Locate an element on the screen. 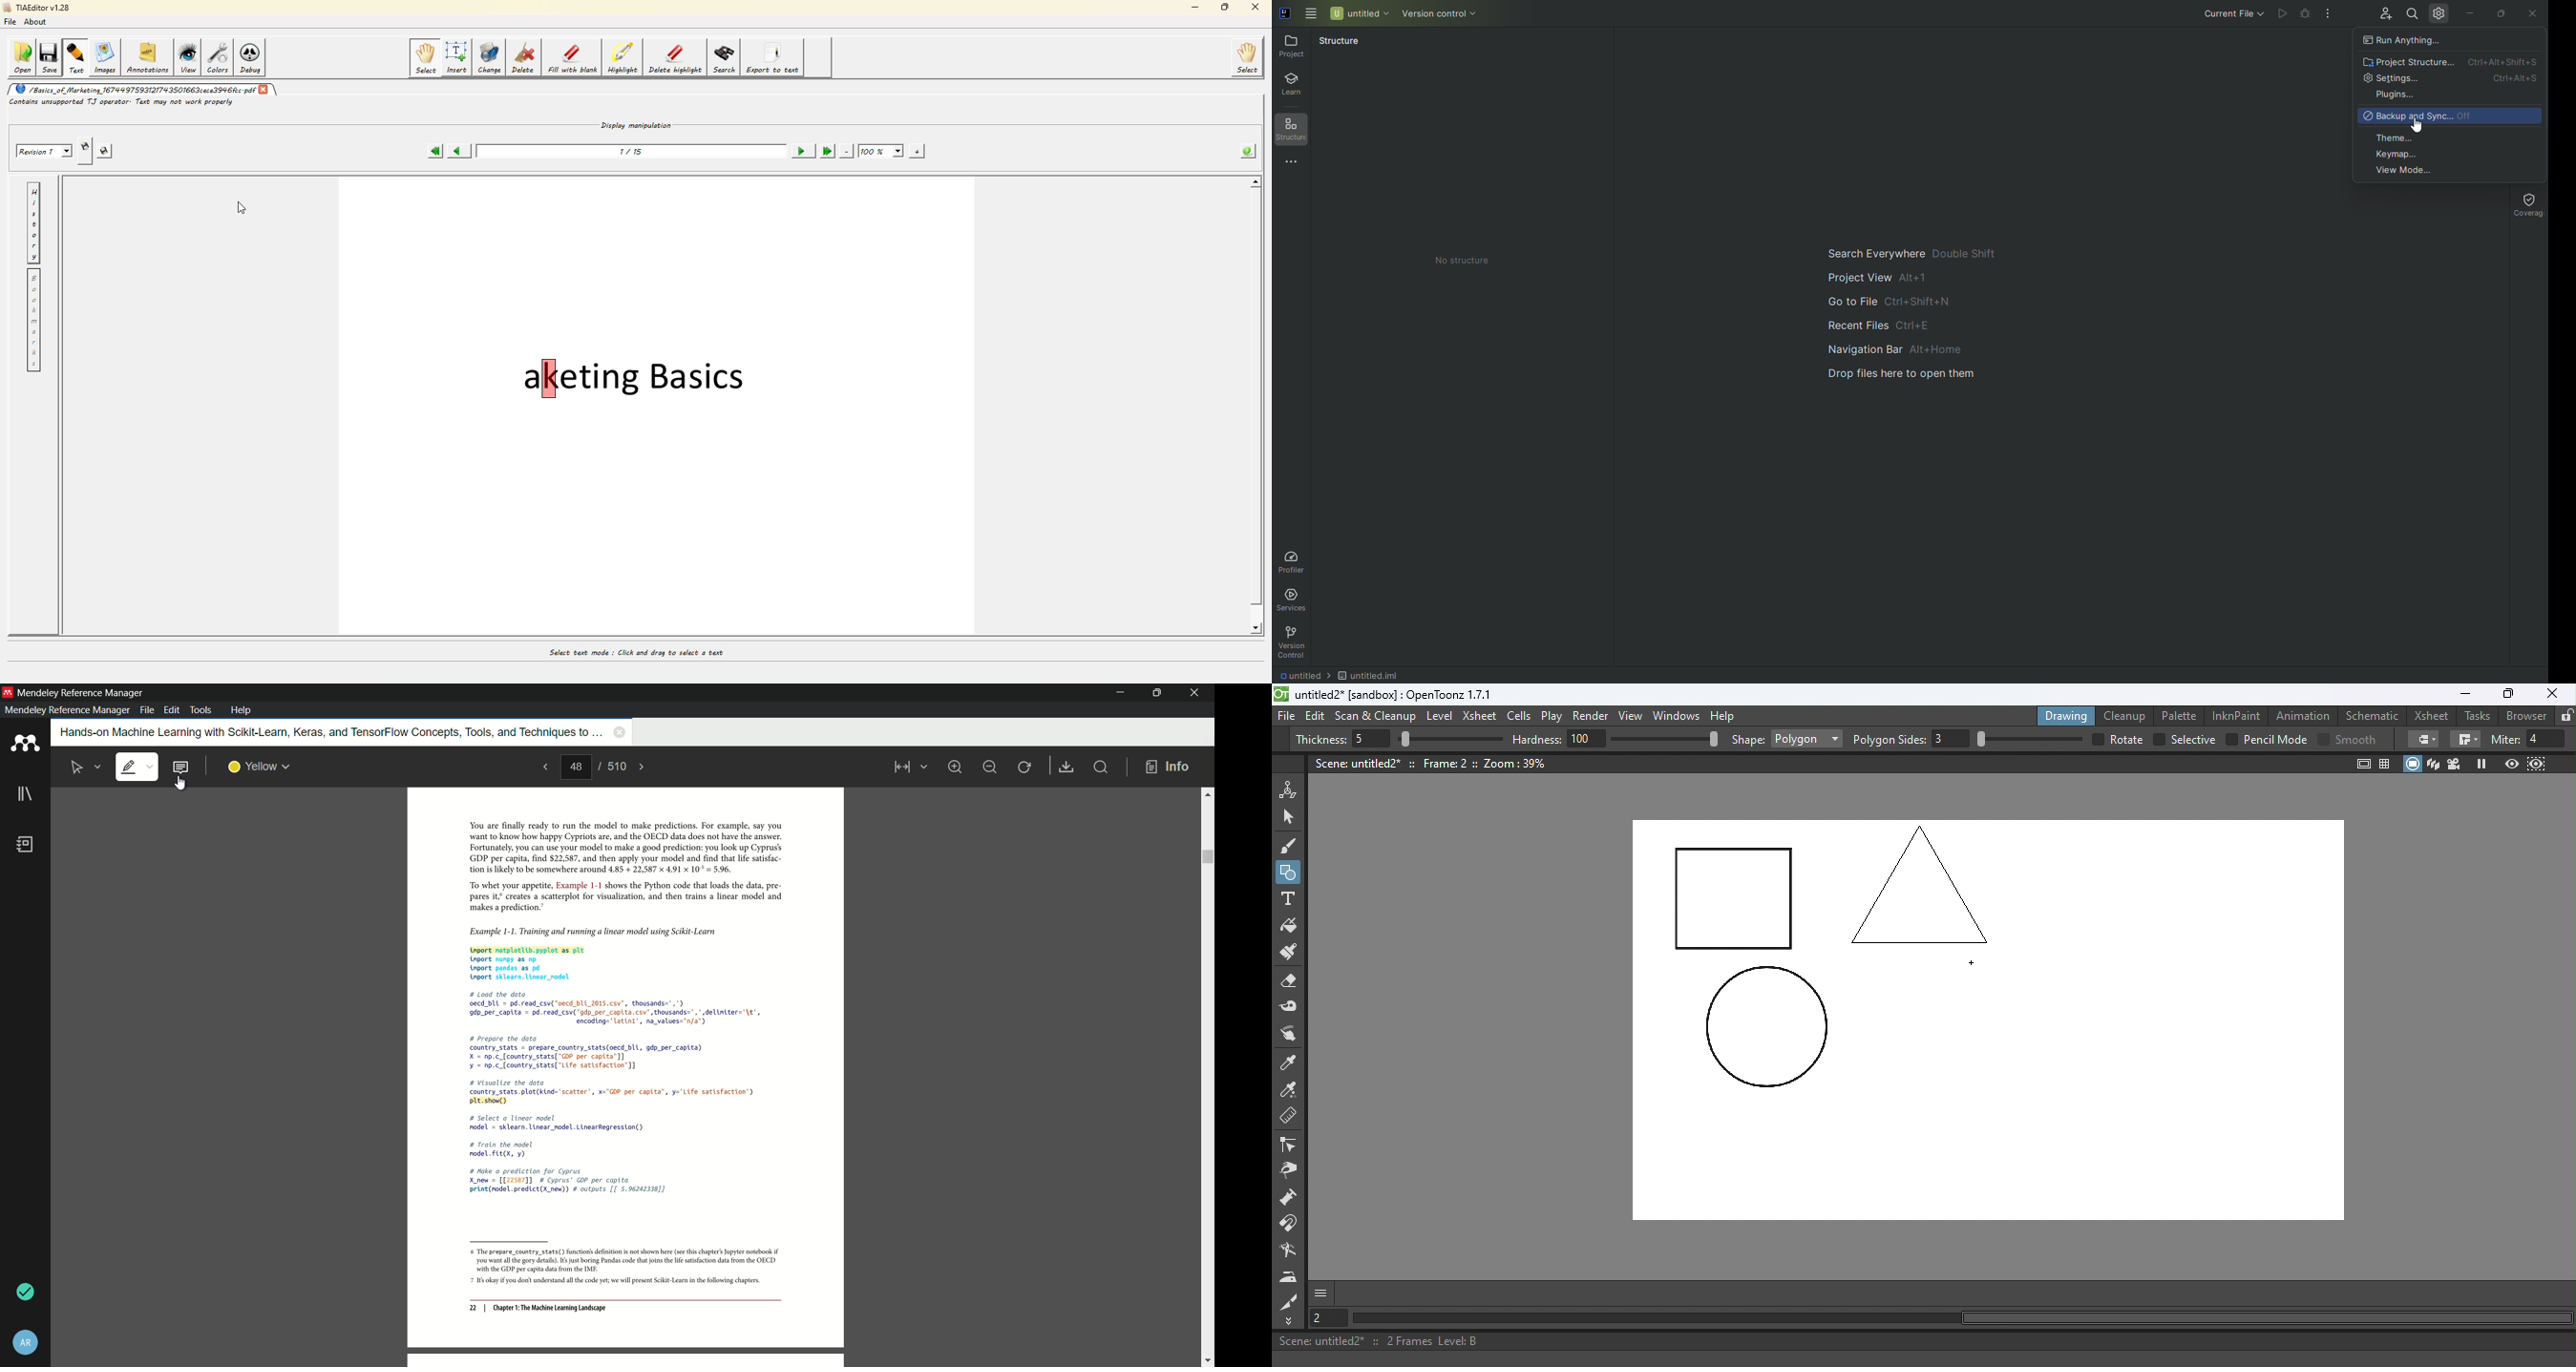 This screenshot has width=2576, height=1372. Maximize is located at coordinates (2505, 695).